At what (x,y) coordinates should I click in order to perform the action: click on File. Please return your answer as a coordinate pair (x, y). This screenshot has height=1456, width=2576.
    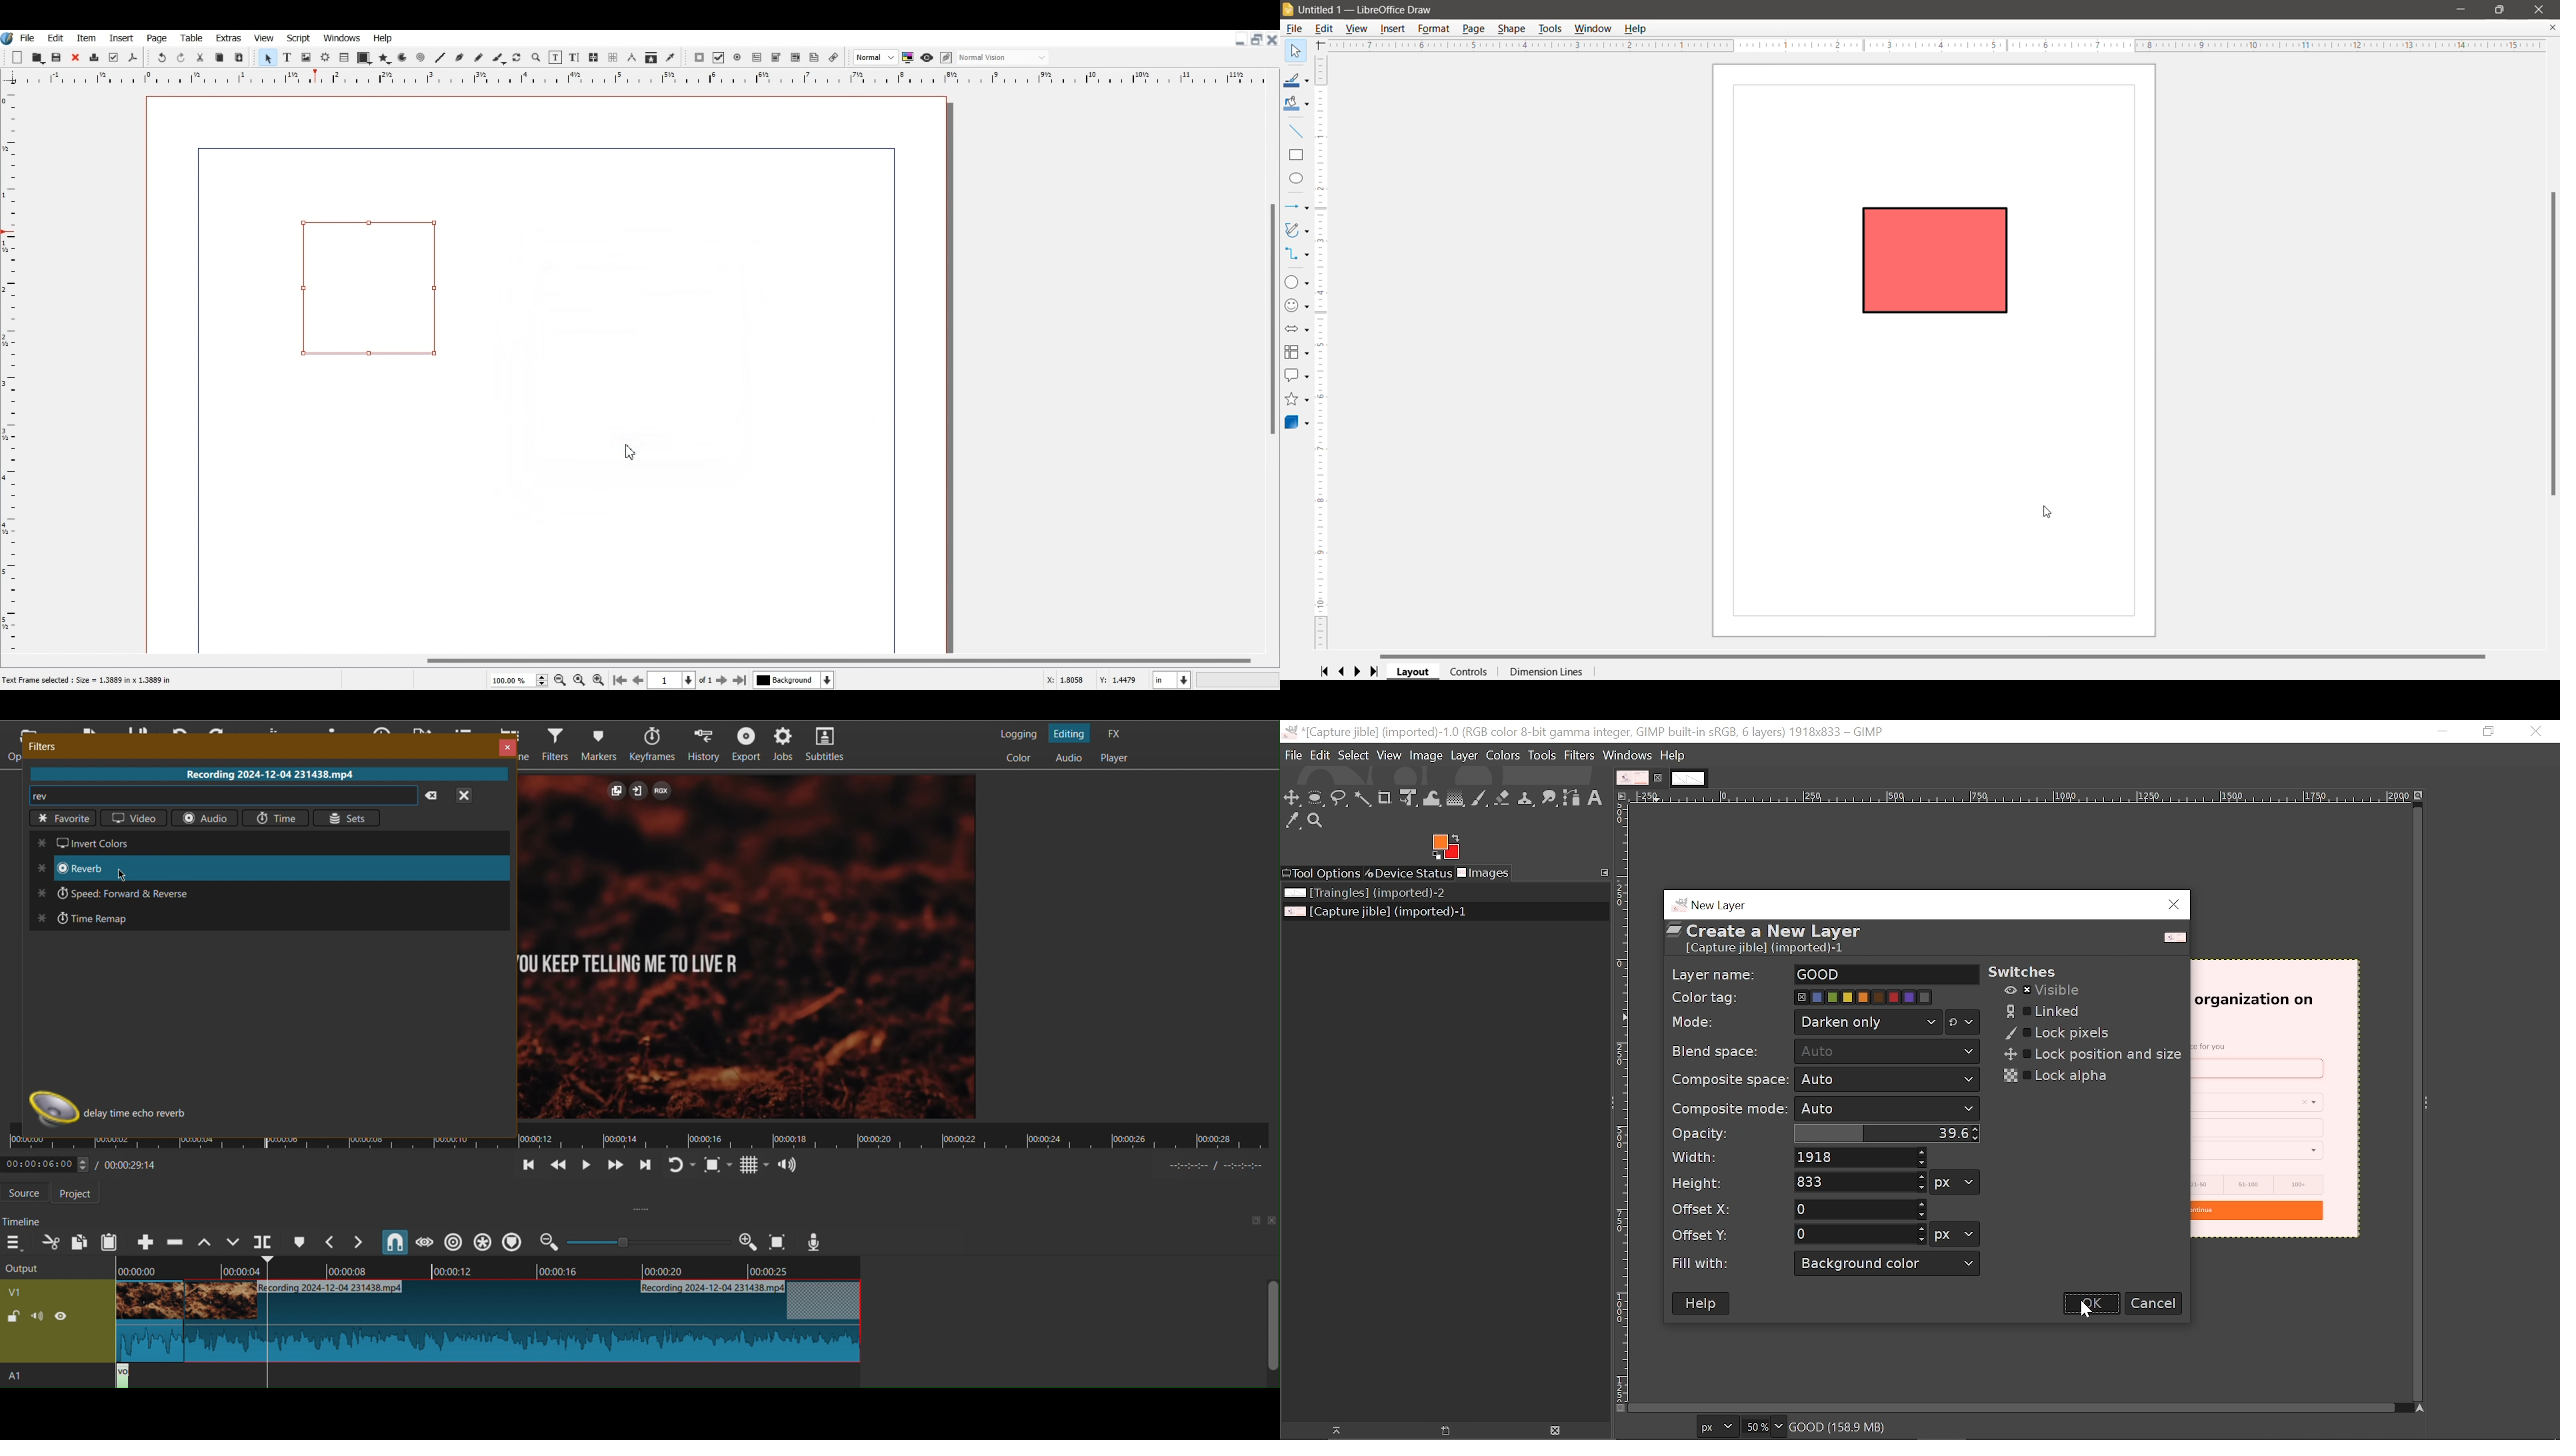
    Looking at the image, I should click on (29, 37).